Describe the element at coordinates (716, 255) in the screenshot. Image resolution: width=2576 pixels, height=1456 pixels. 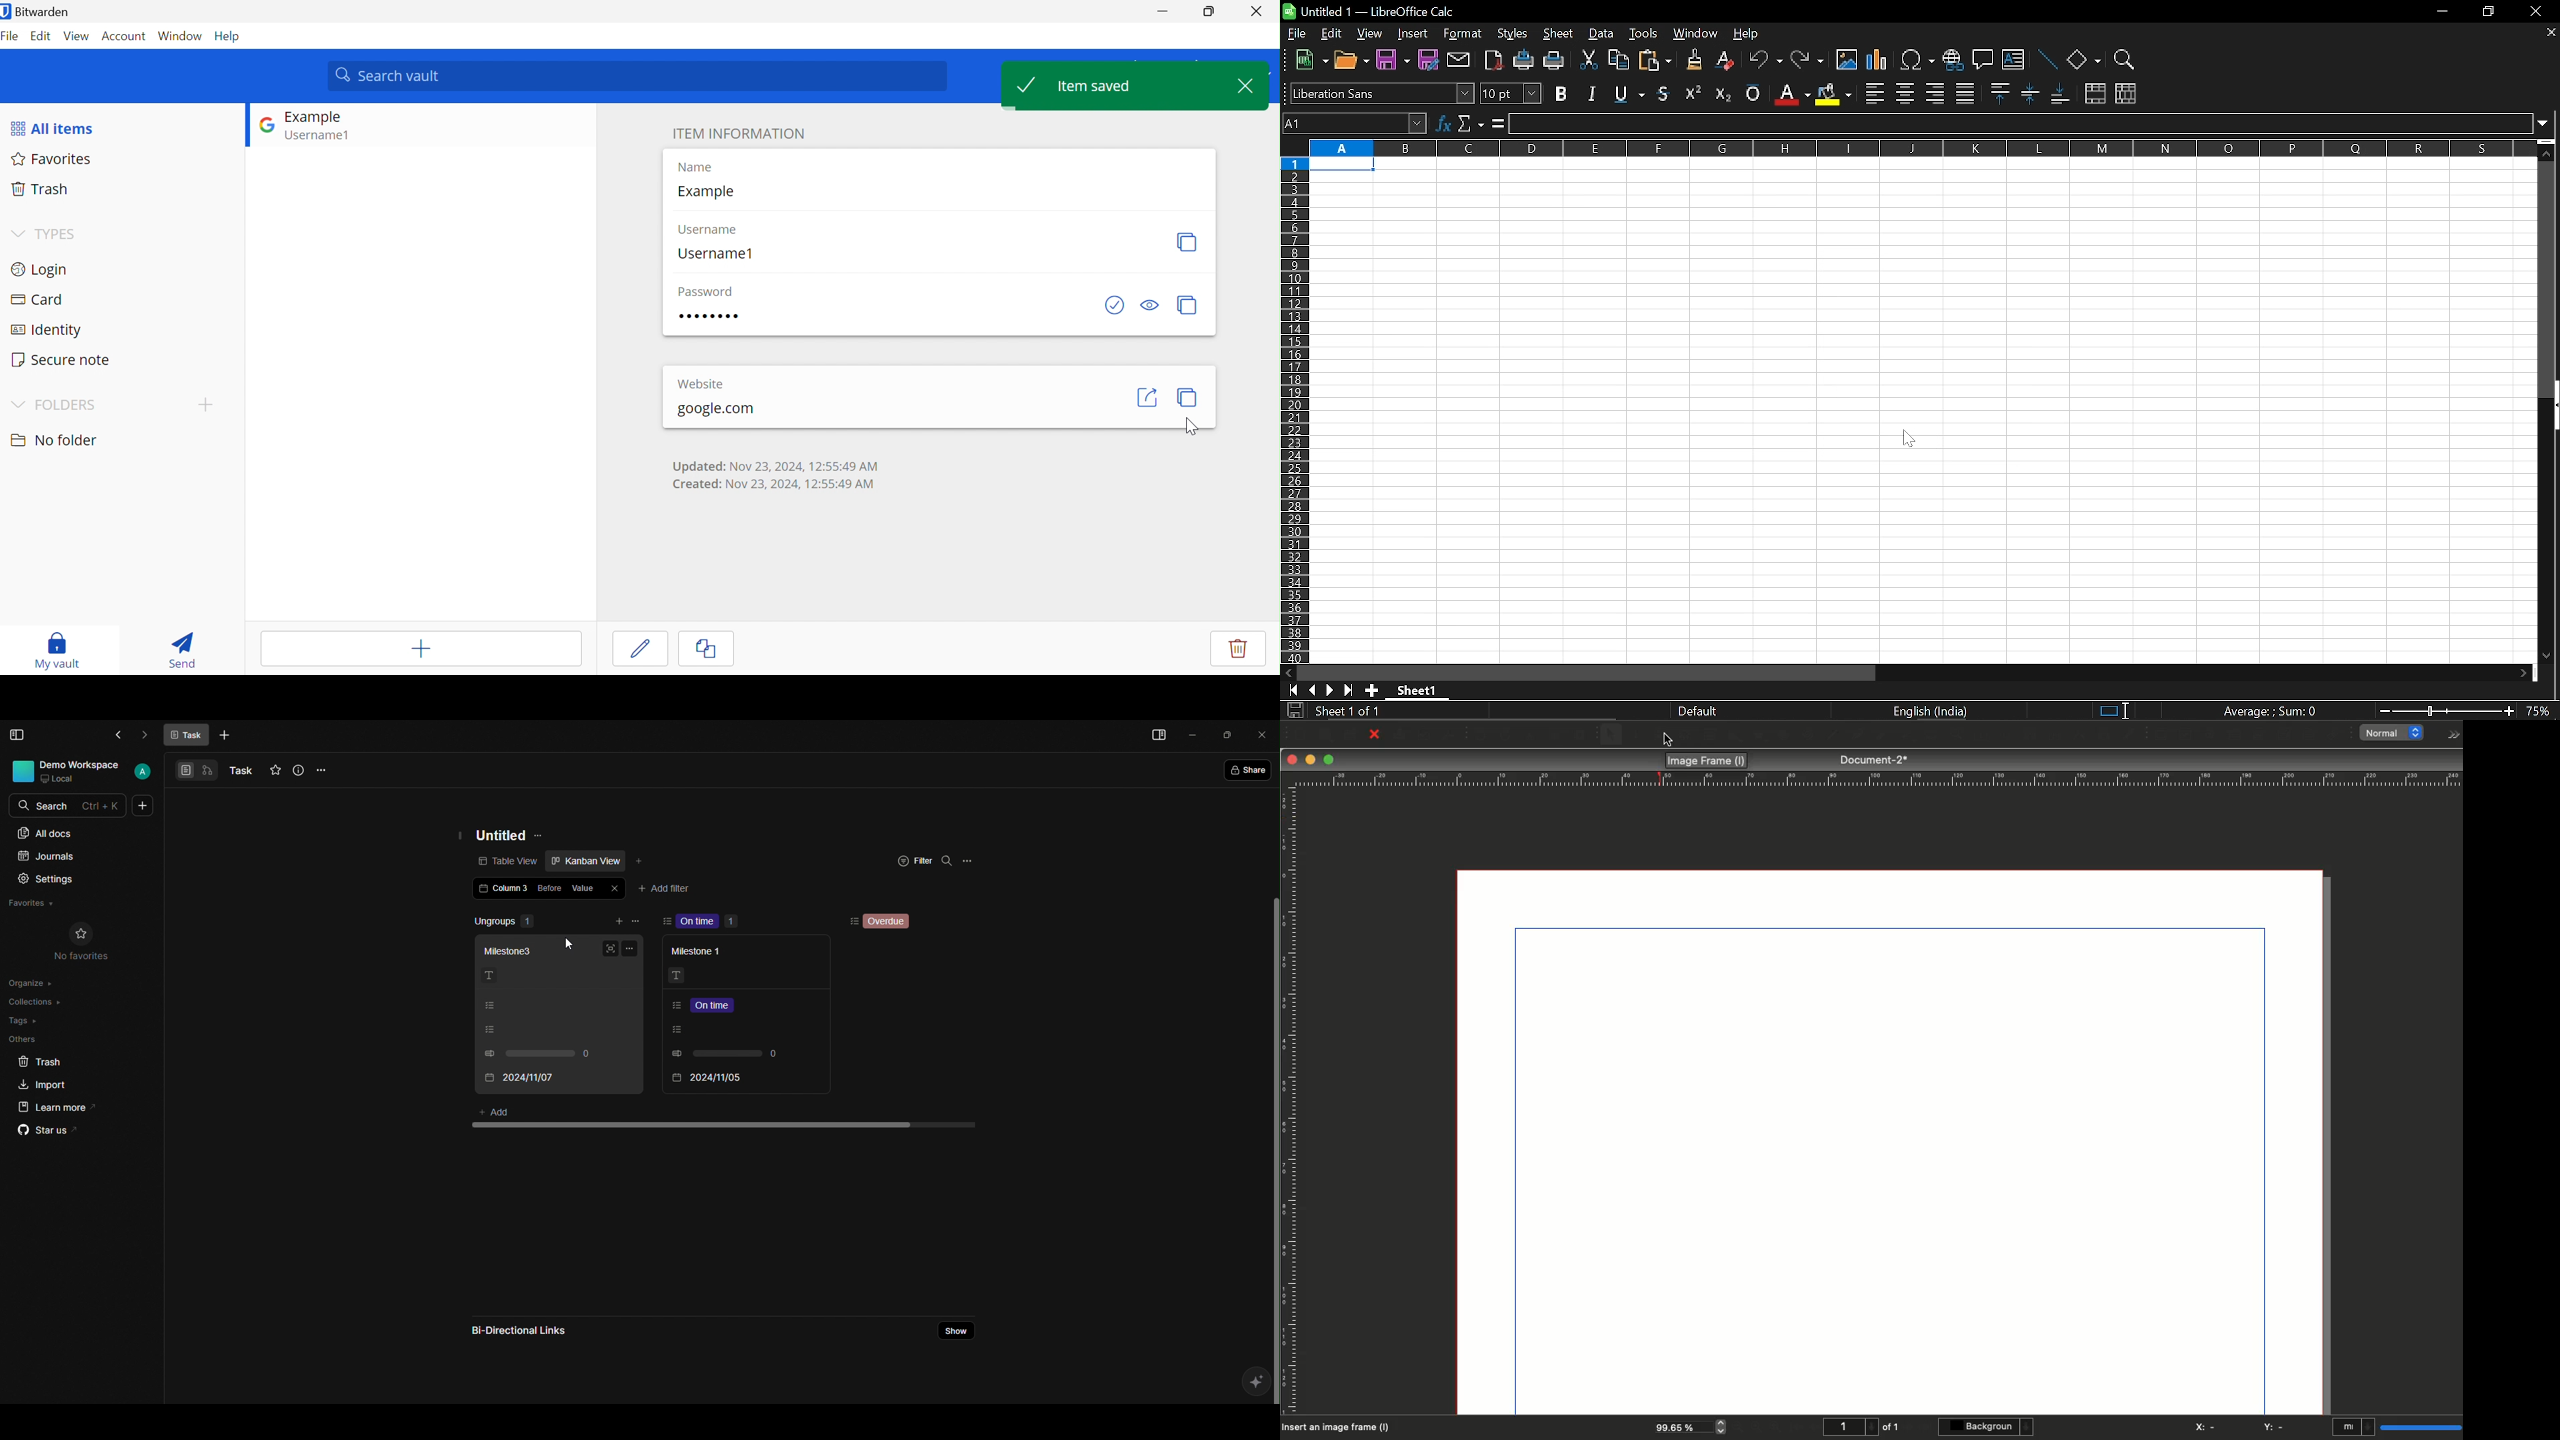
I see `Username1` at that location.